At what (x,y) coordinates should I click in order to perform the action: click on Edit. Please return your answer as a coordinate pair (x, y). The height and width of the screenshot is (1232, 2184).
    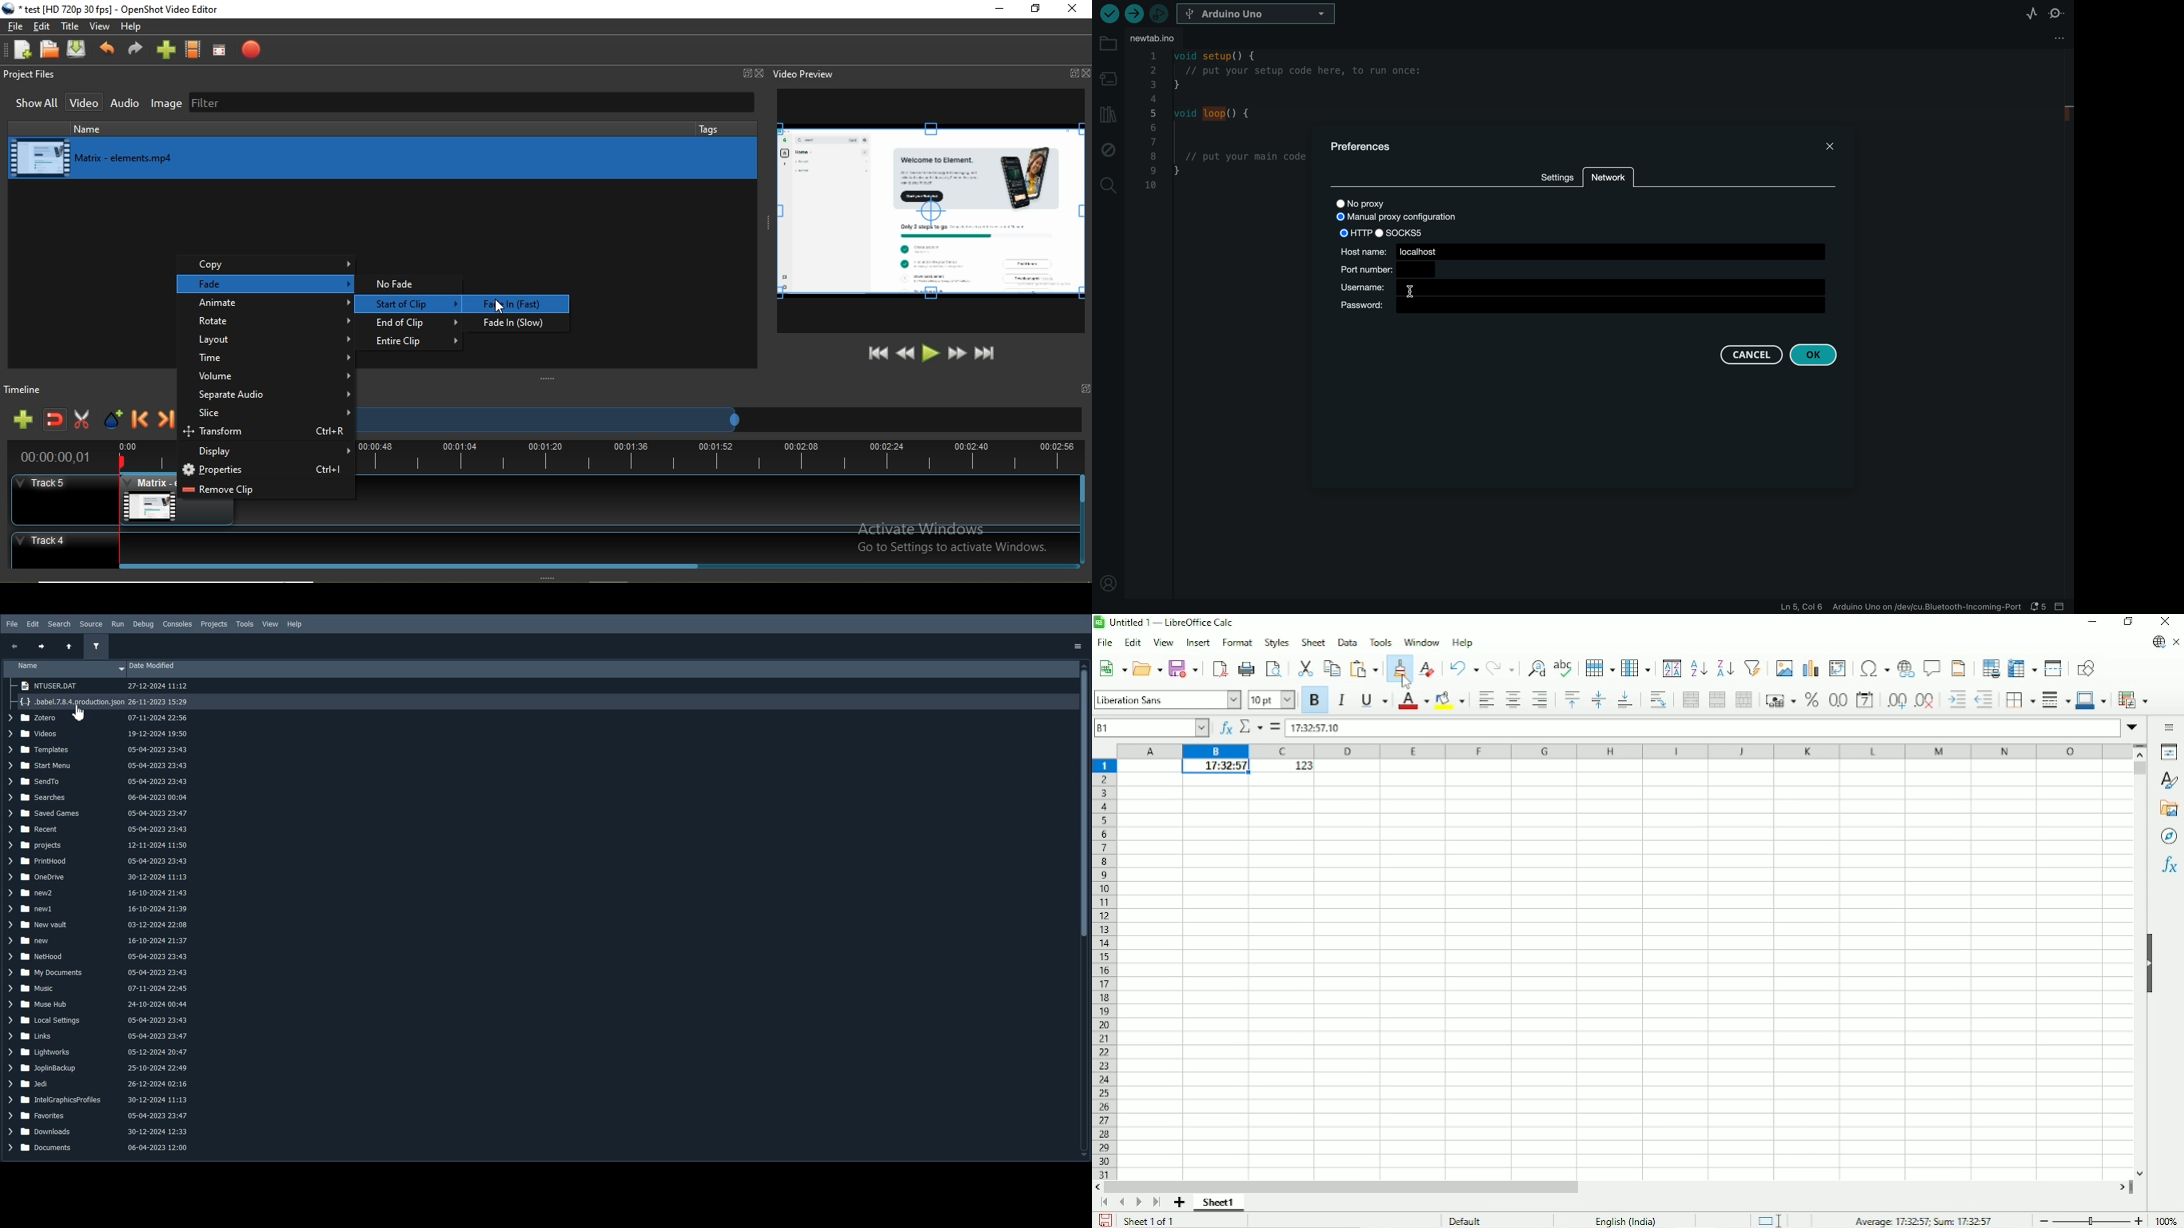
    Looking at the image, I should click on (1131, 644).